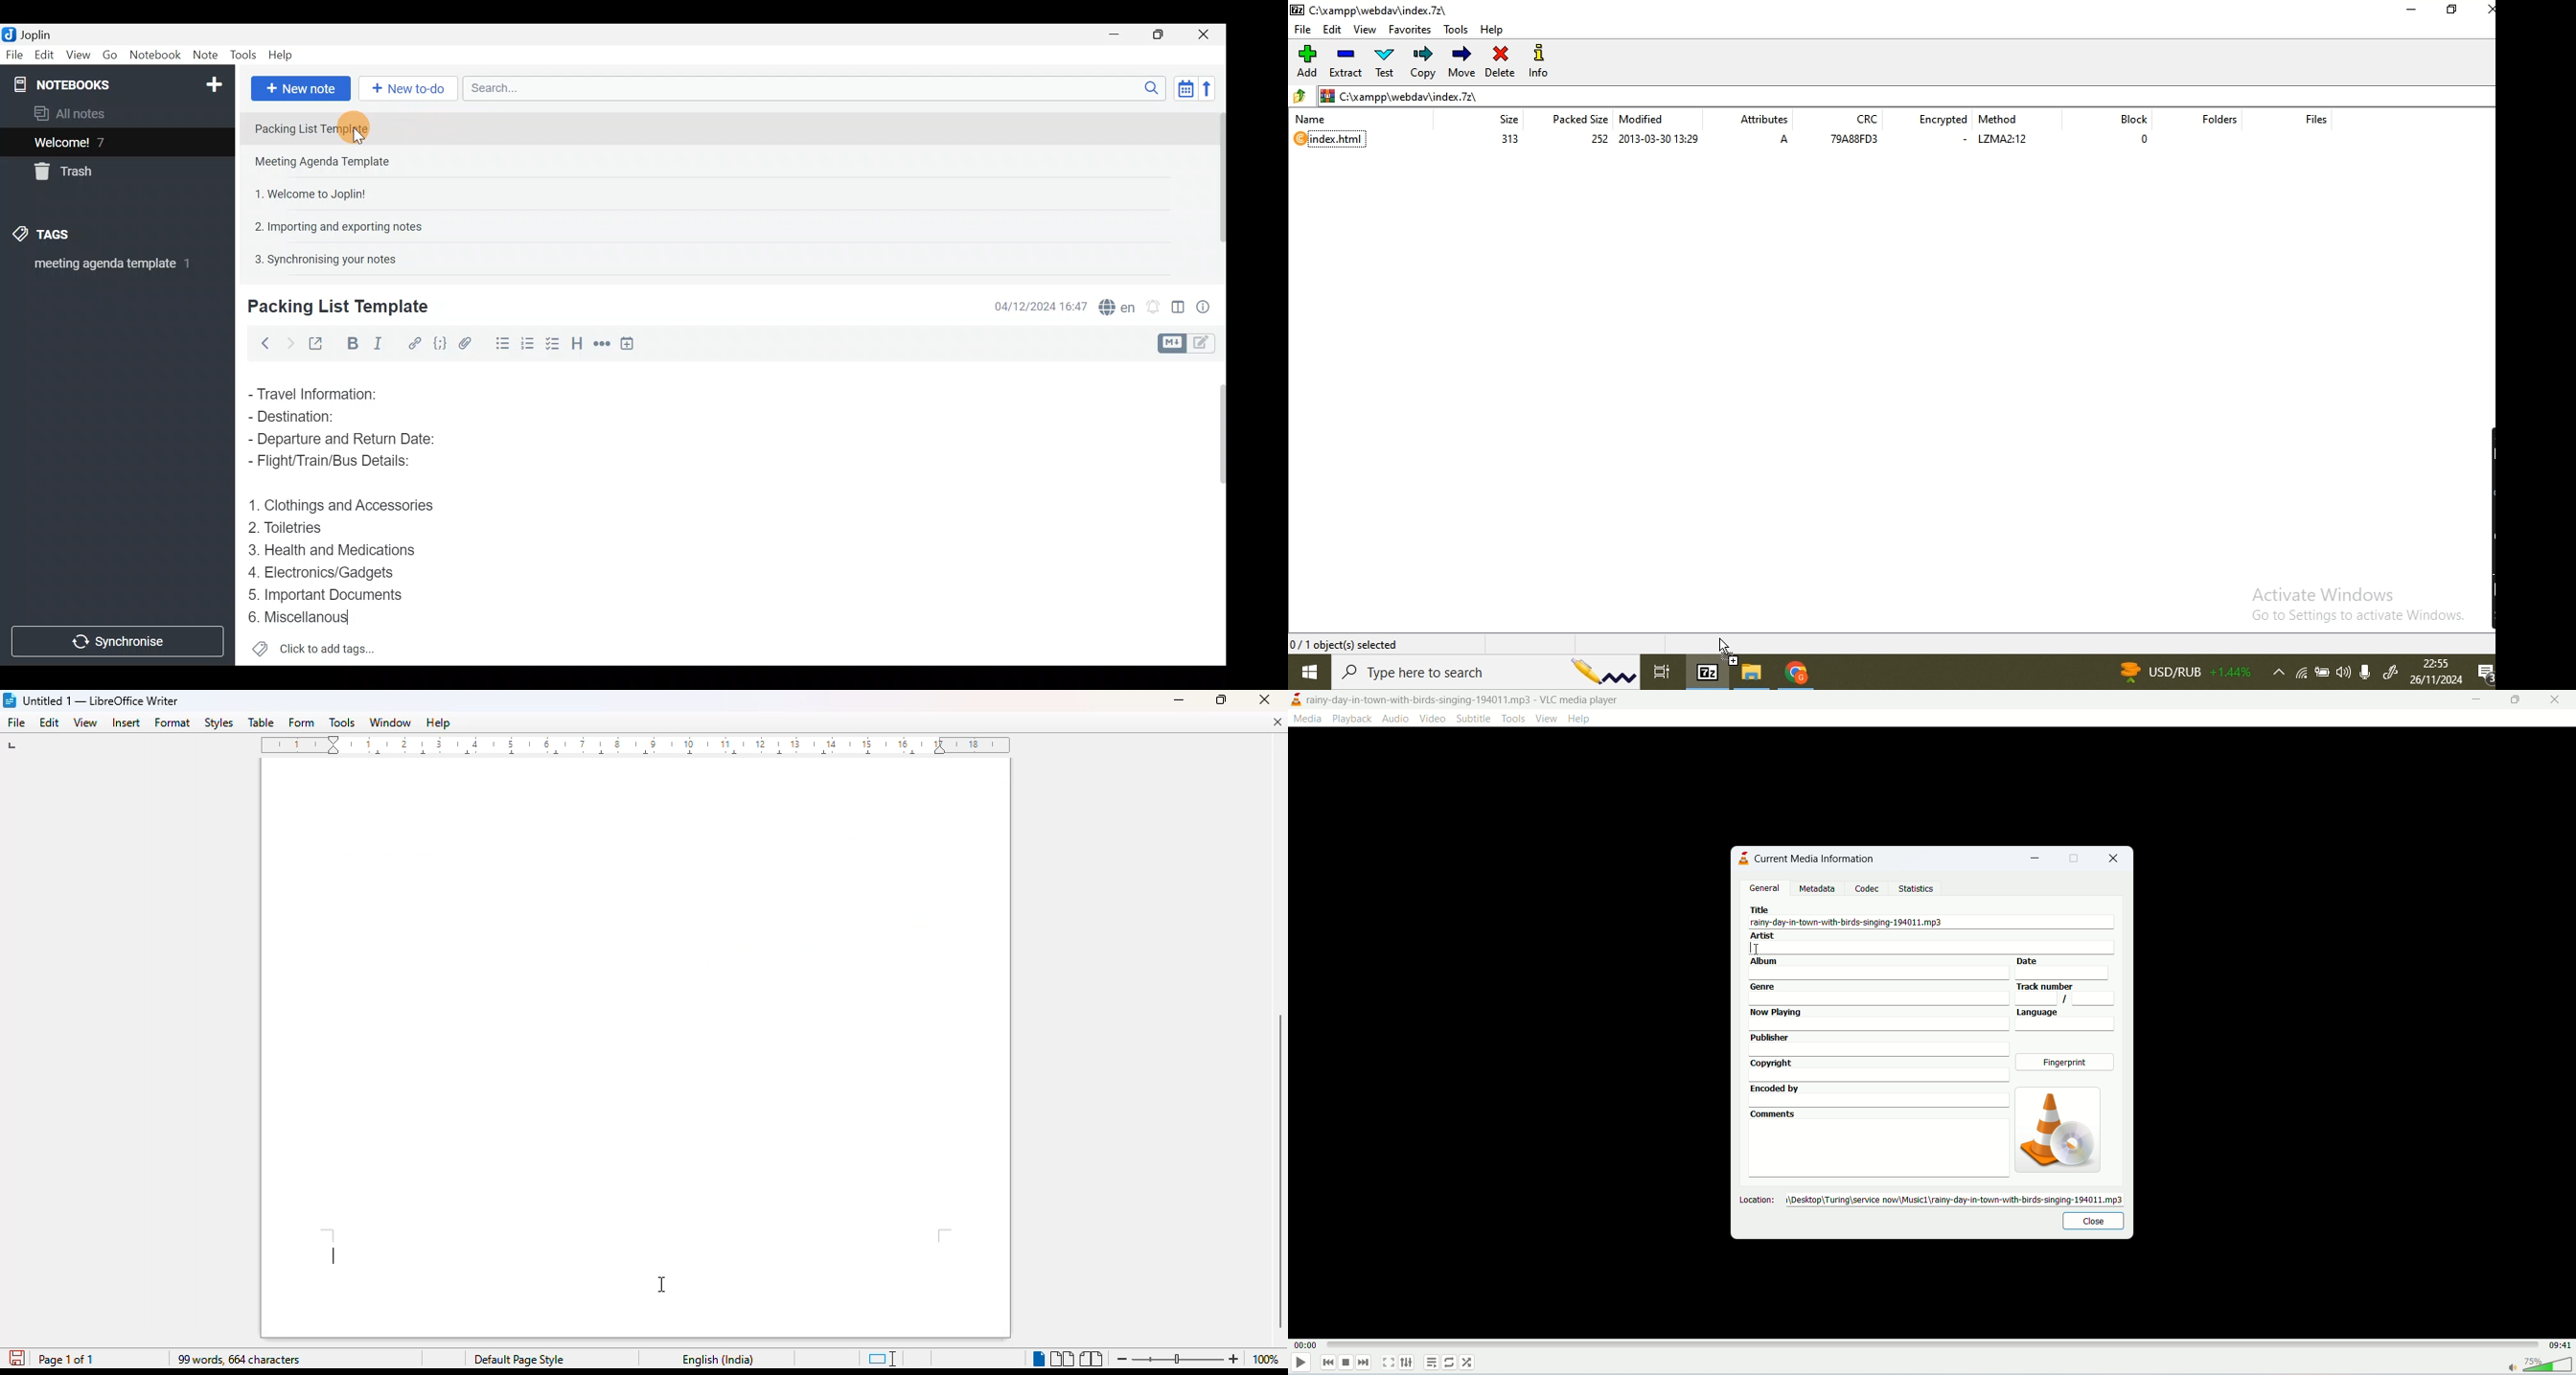  What do you see at coordinates (1648, 118) in the screenshot?
I see `modified` at bounding box center [1648, 118].